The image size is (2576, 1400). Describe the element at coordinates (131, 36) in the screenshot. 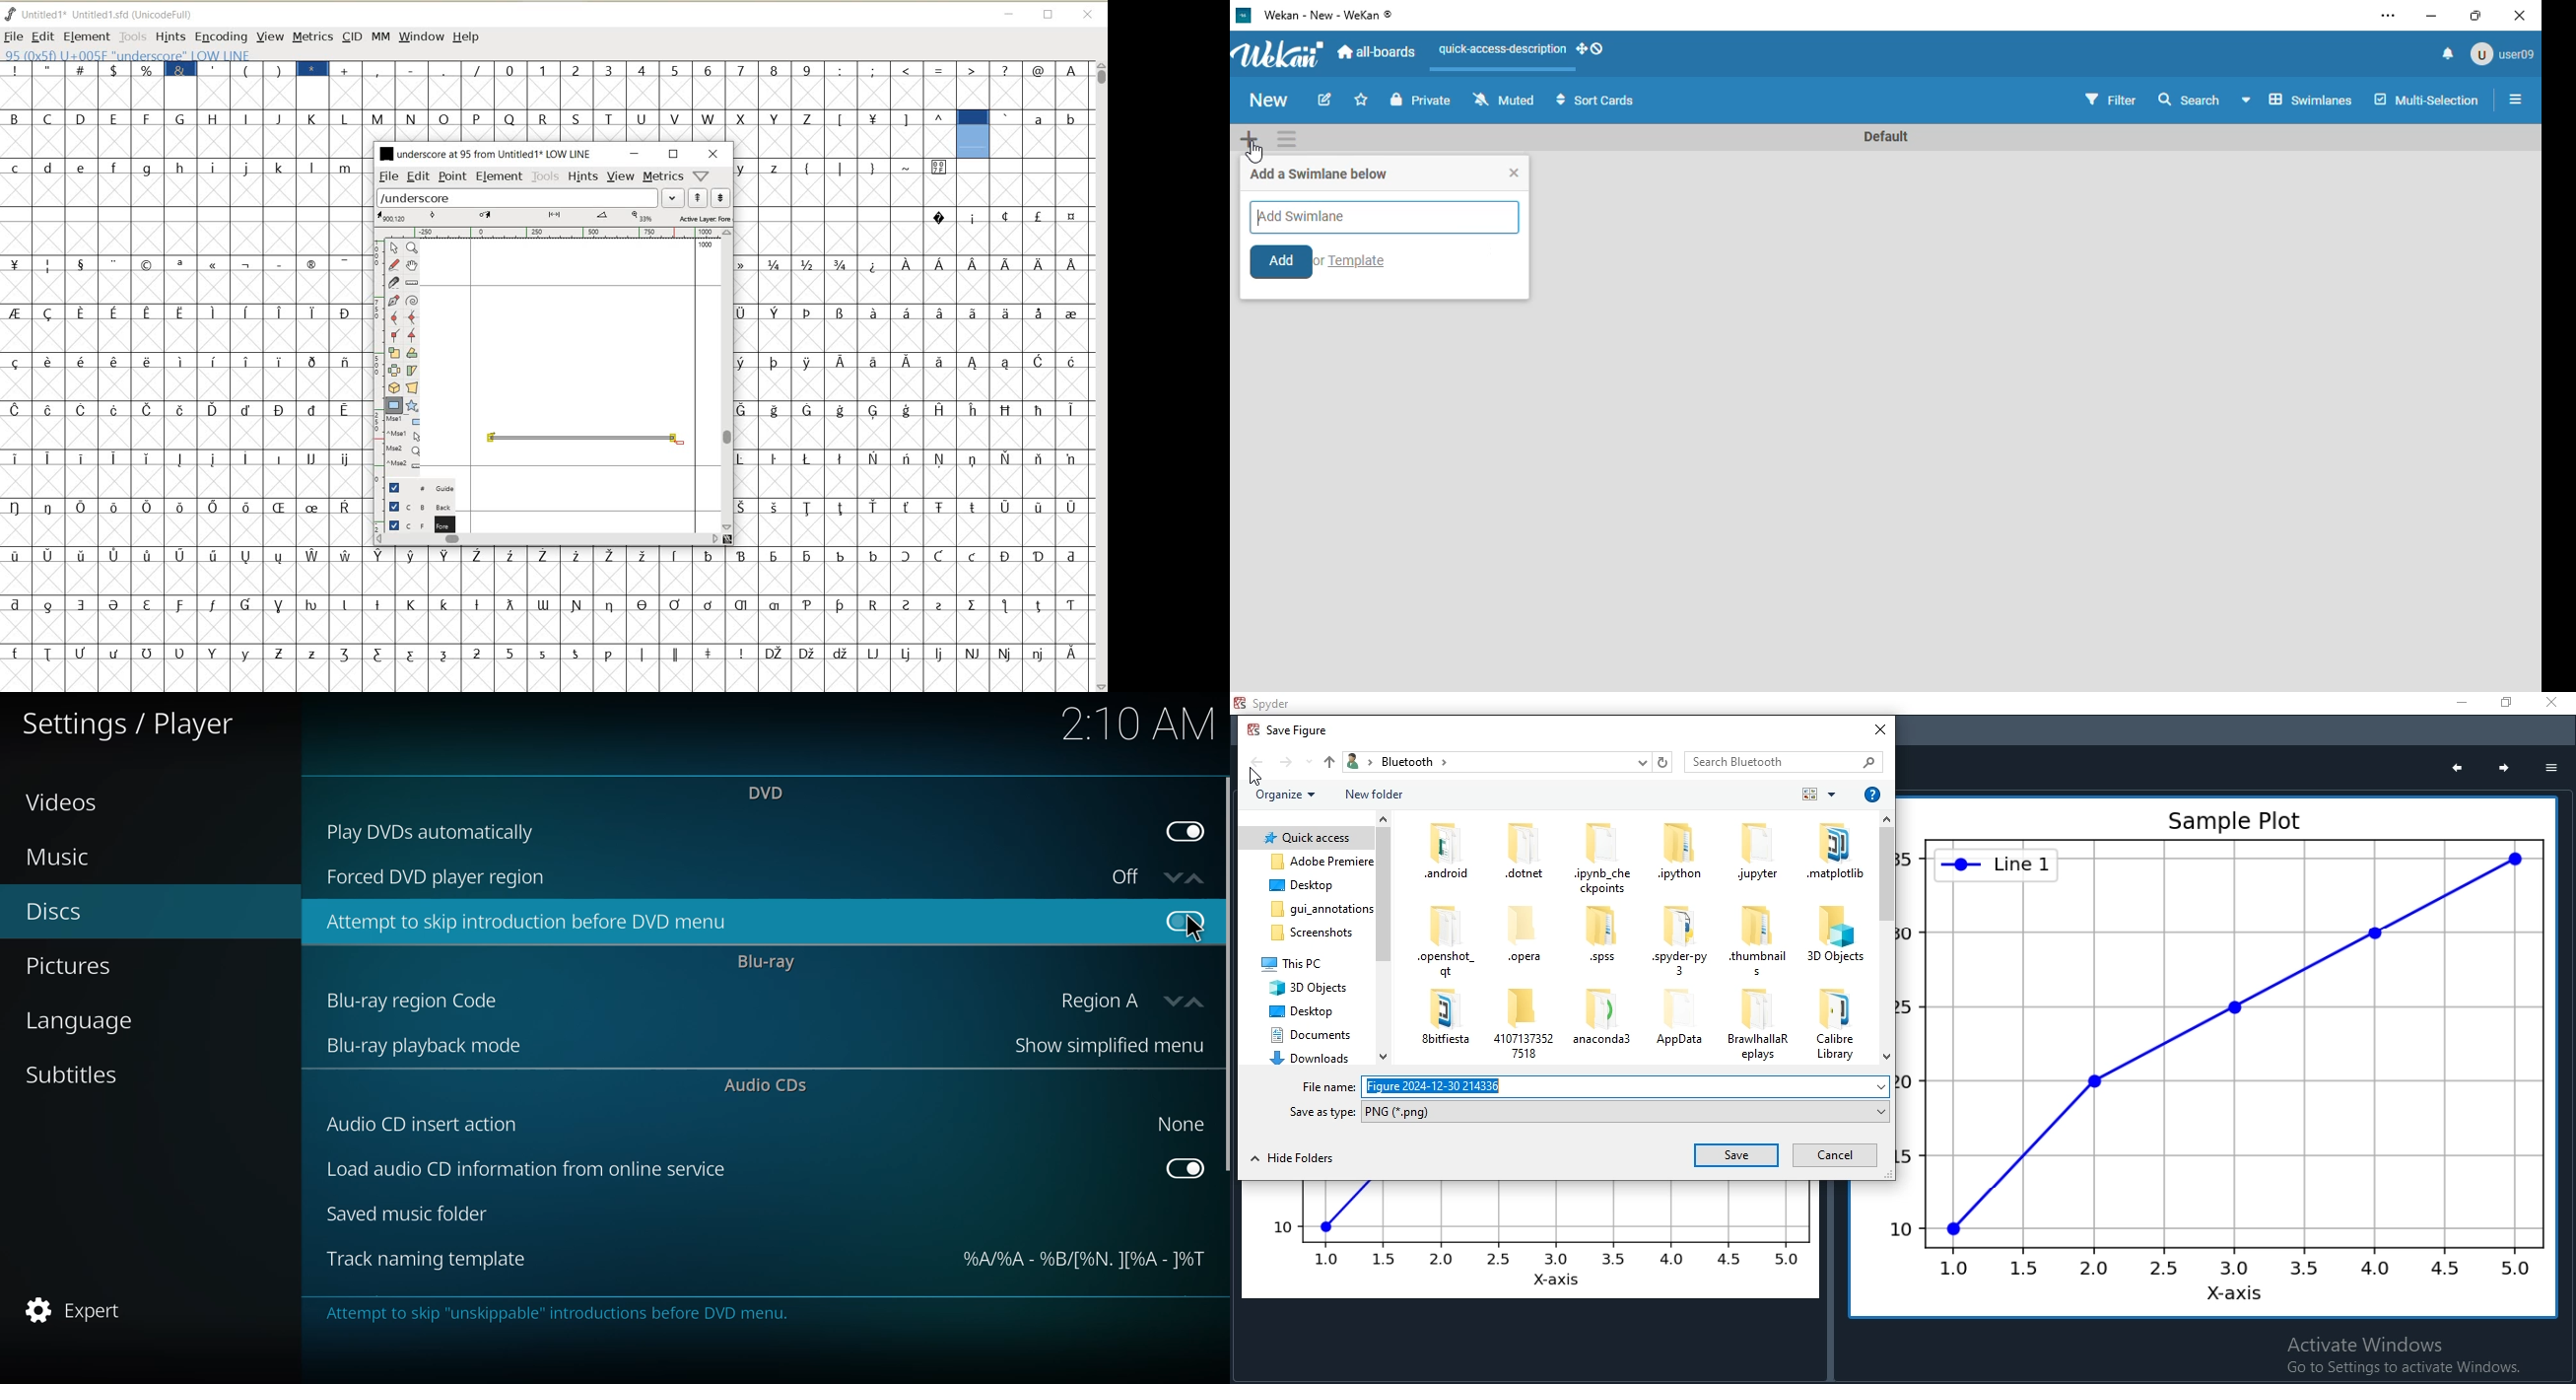

I see `TOOLS` at that location.